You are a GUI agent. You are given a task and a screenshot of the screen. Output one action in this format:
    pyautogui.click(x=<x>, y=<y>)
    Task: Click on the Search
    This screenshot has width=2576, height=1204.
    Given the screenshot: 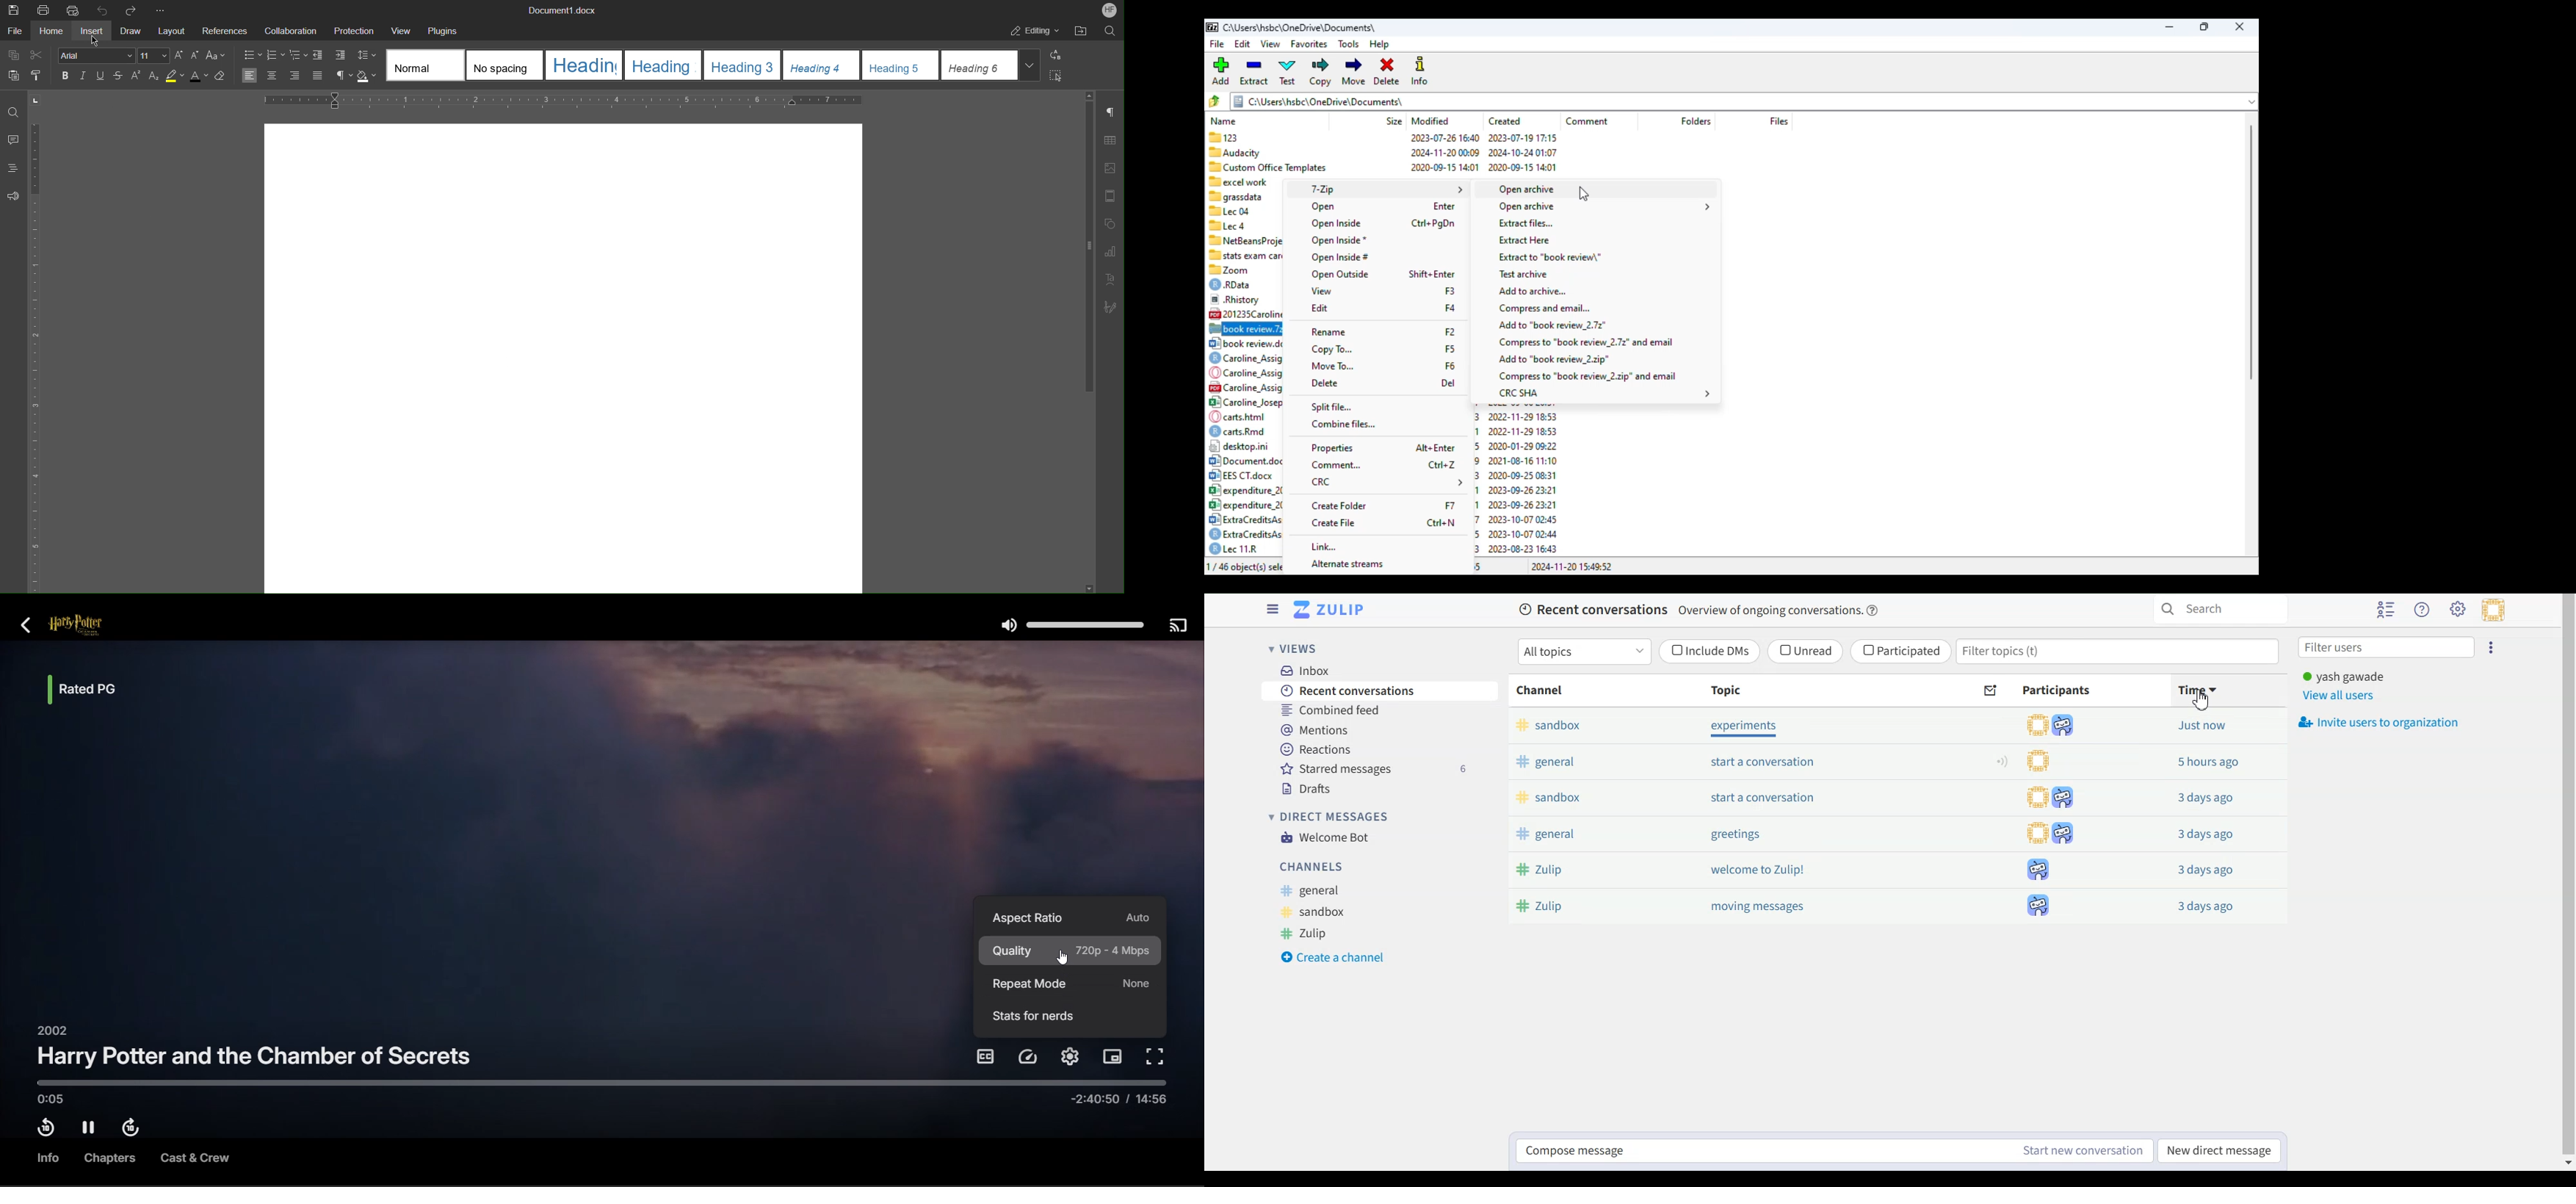 What is the action you would take?
    pyautogui.click(x=1108, y=31)
    